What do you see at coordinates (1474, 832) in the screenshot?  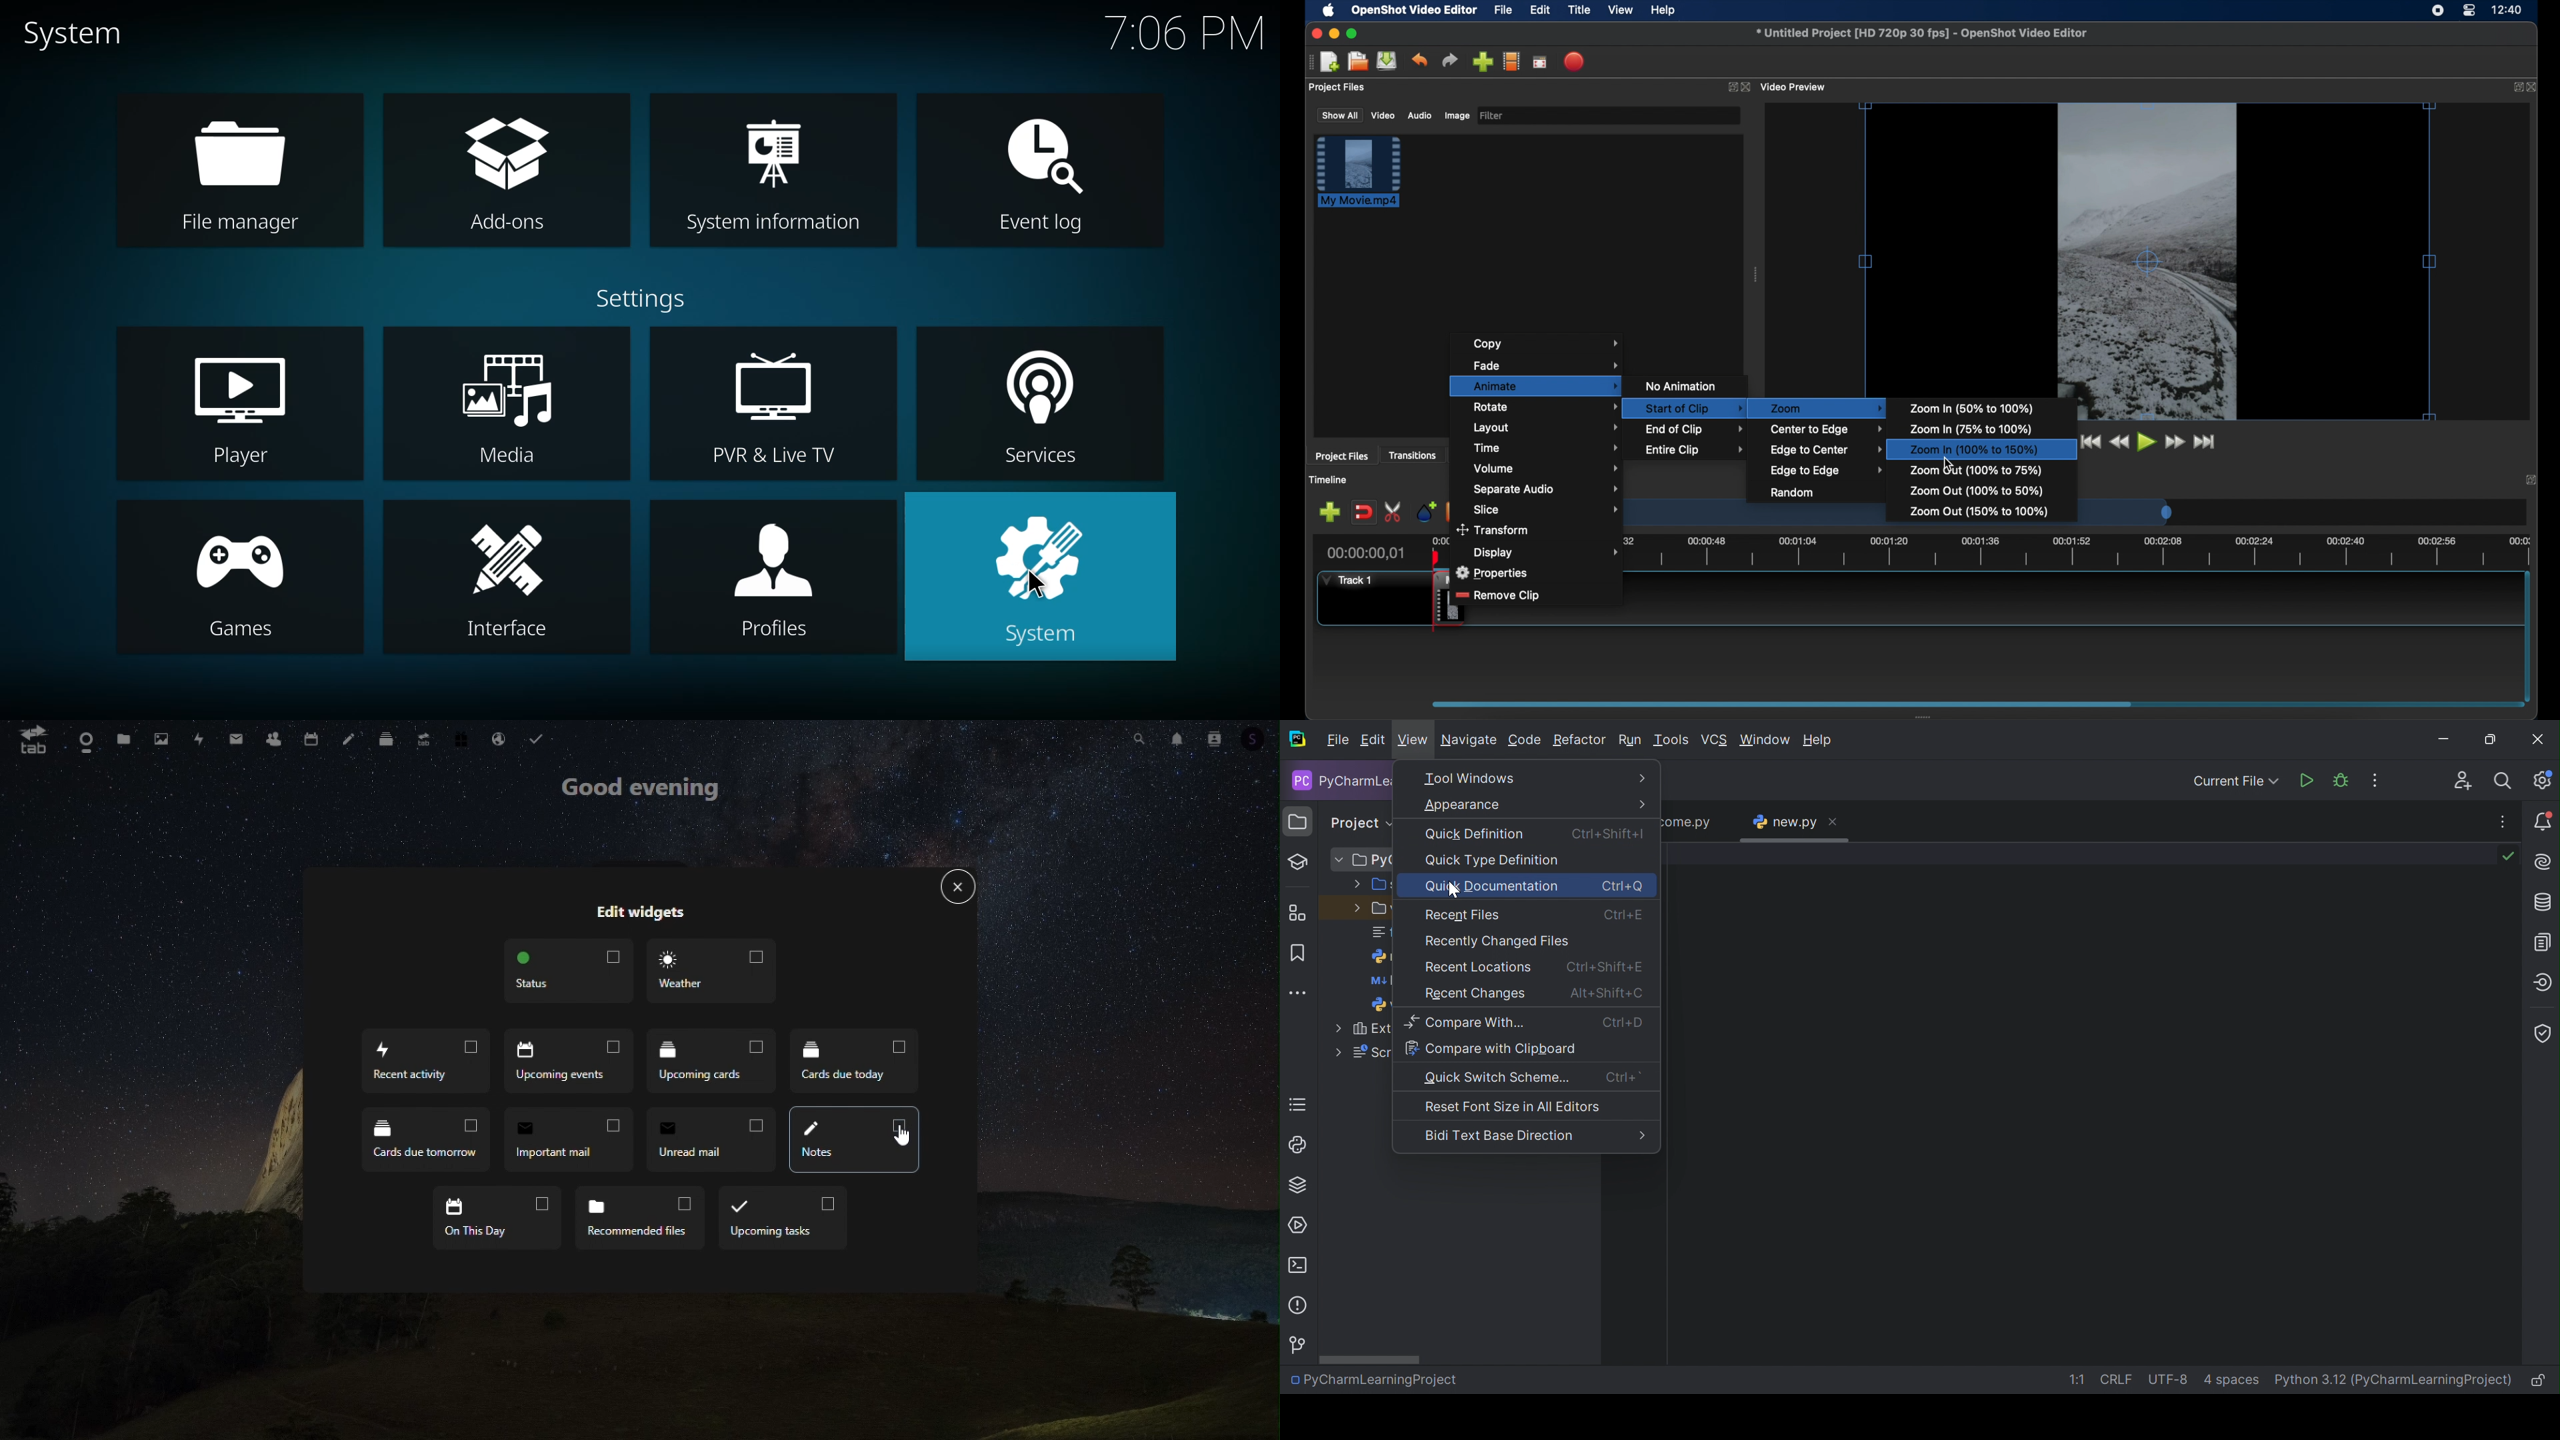 I see `Quick Definition` at bounding box center [1474, 832].